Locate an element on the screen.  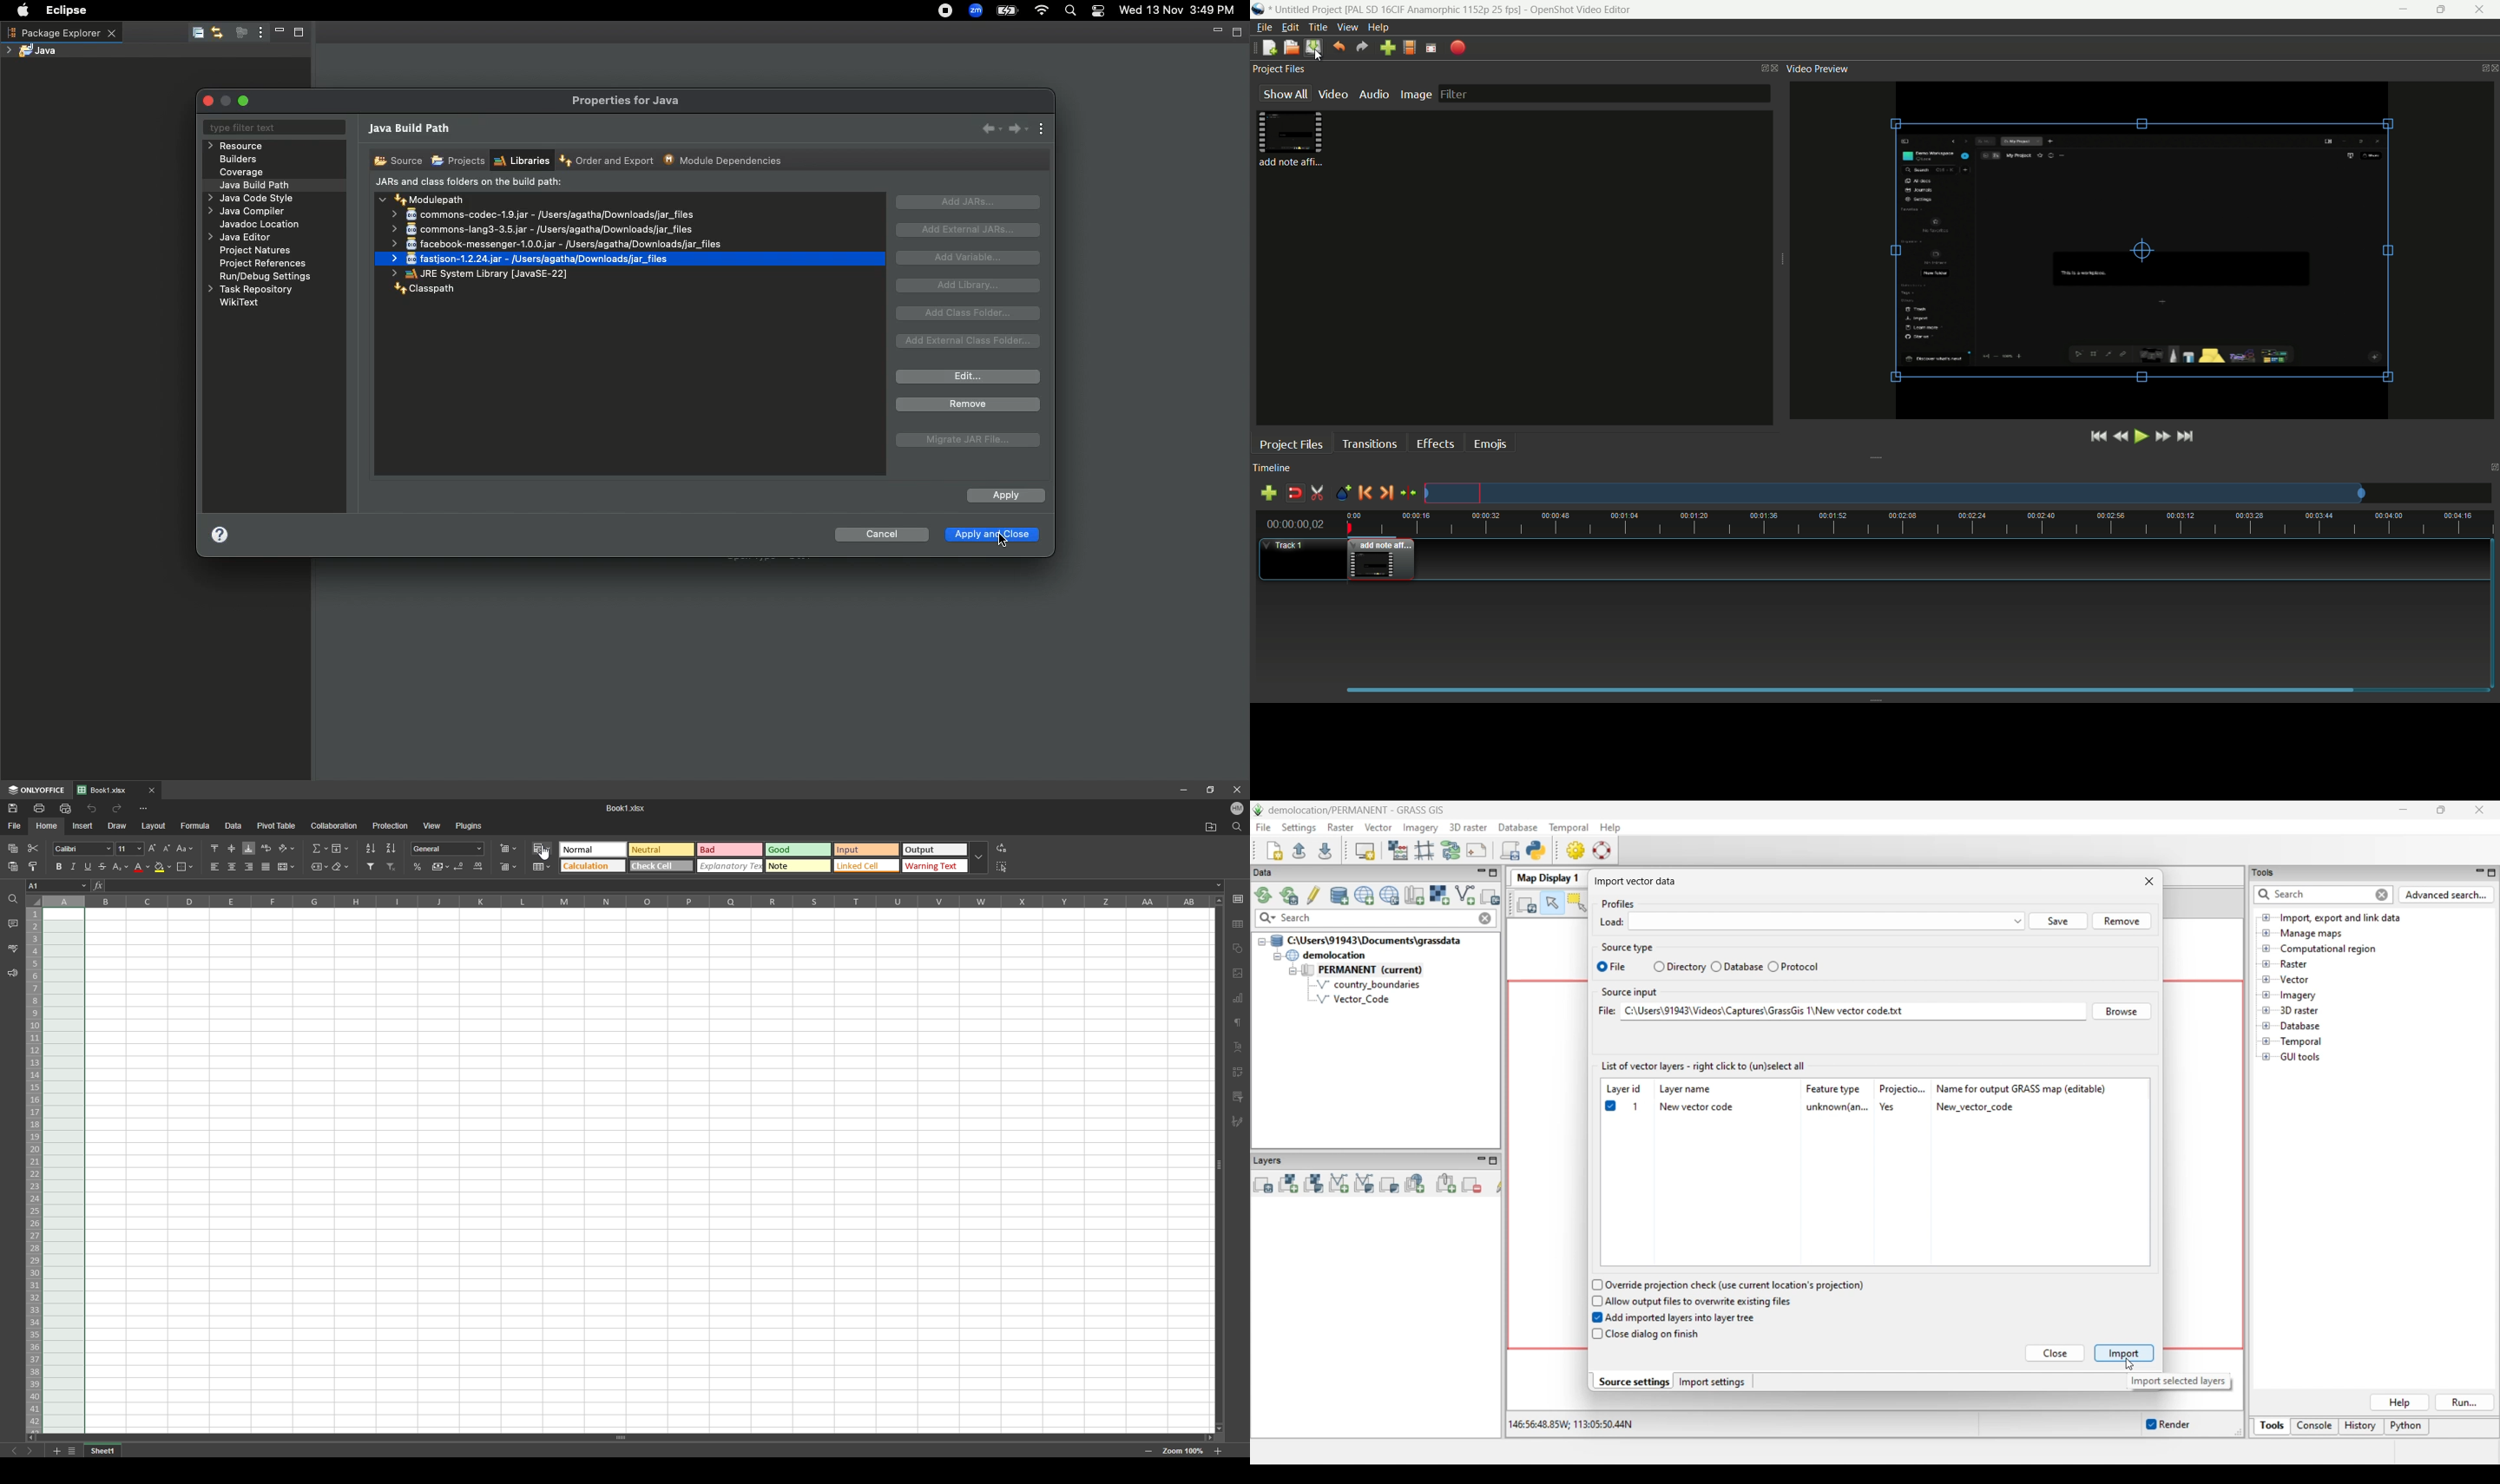
subscript is located at coordinates (121, 866).